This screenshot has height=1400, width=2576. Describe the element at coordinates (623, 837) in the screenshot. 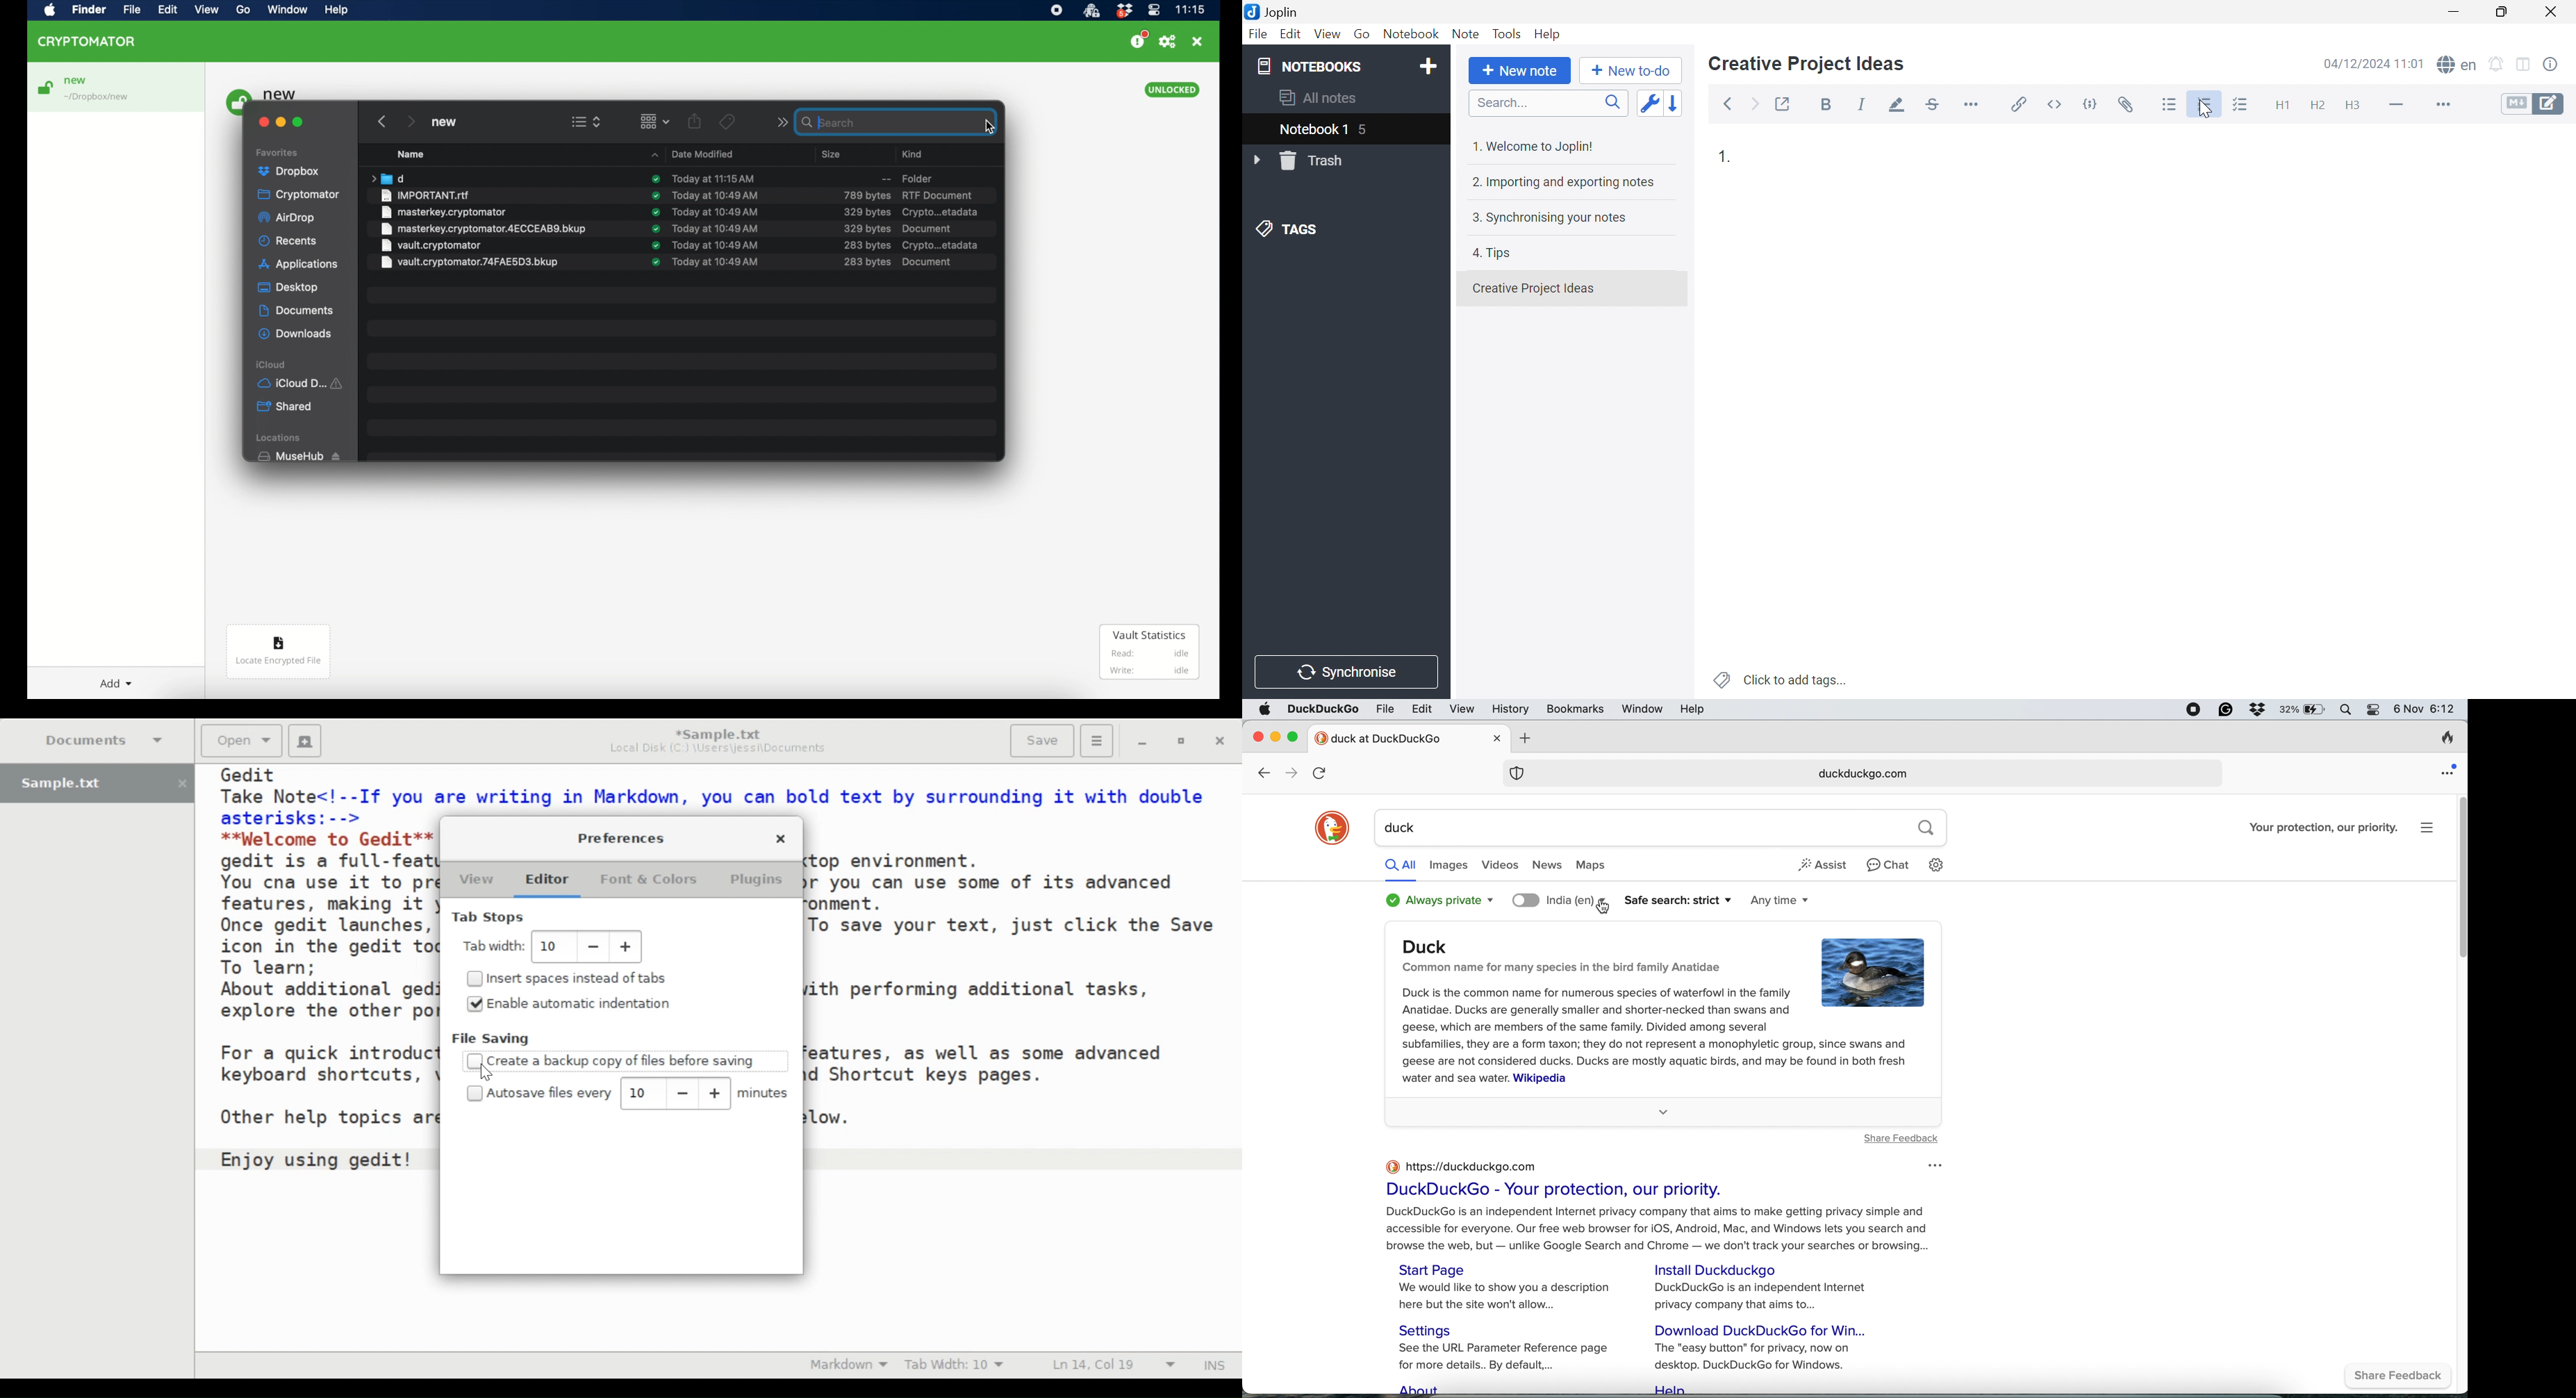

I see `Preferences` at that location.